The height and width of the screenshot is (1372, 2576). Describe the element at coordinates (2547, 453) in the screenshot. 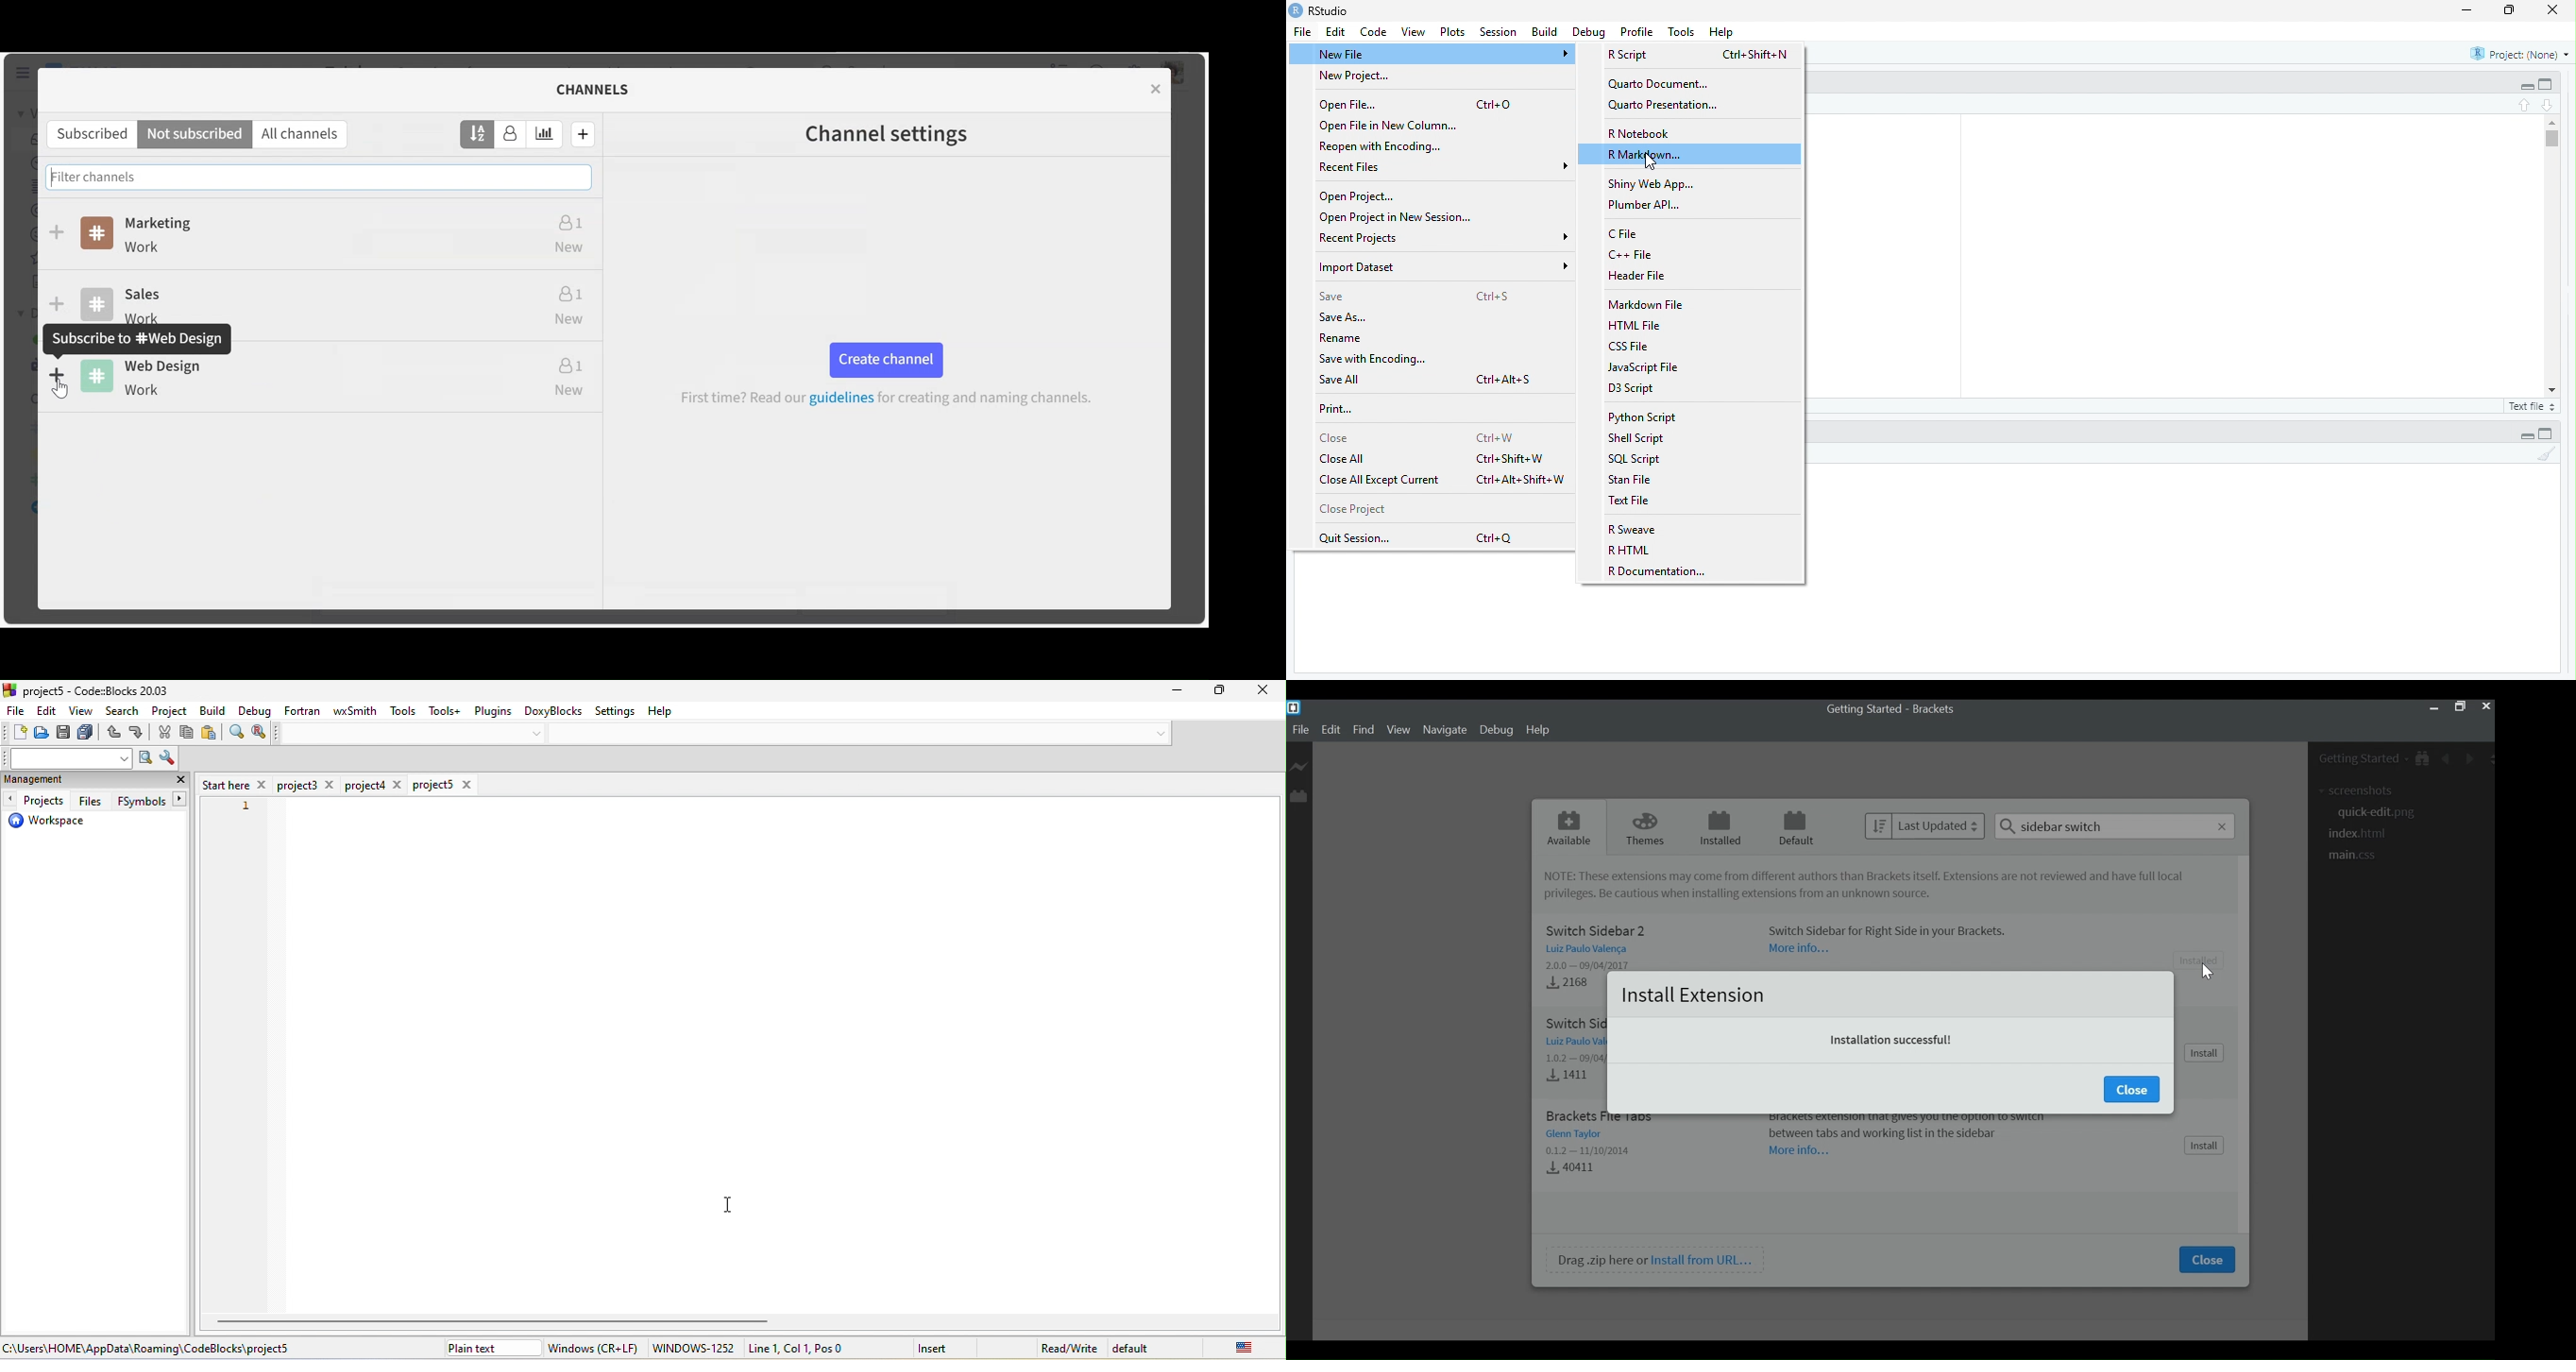

I see `clean` at that location.